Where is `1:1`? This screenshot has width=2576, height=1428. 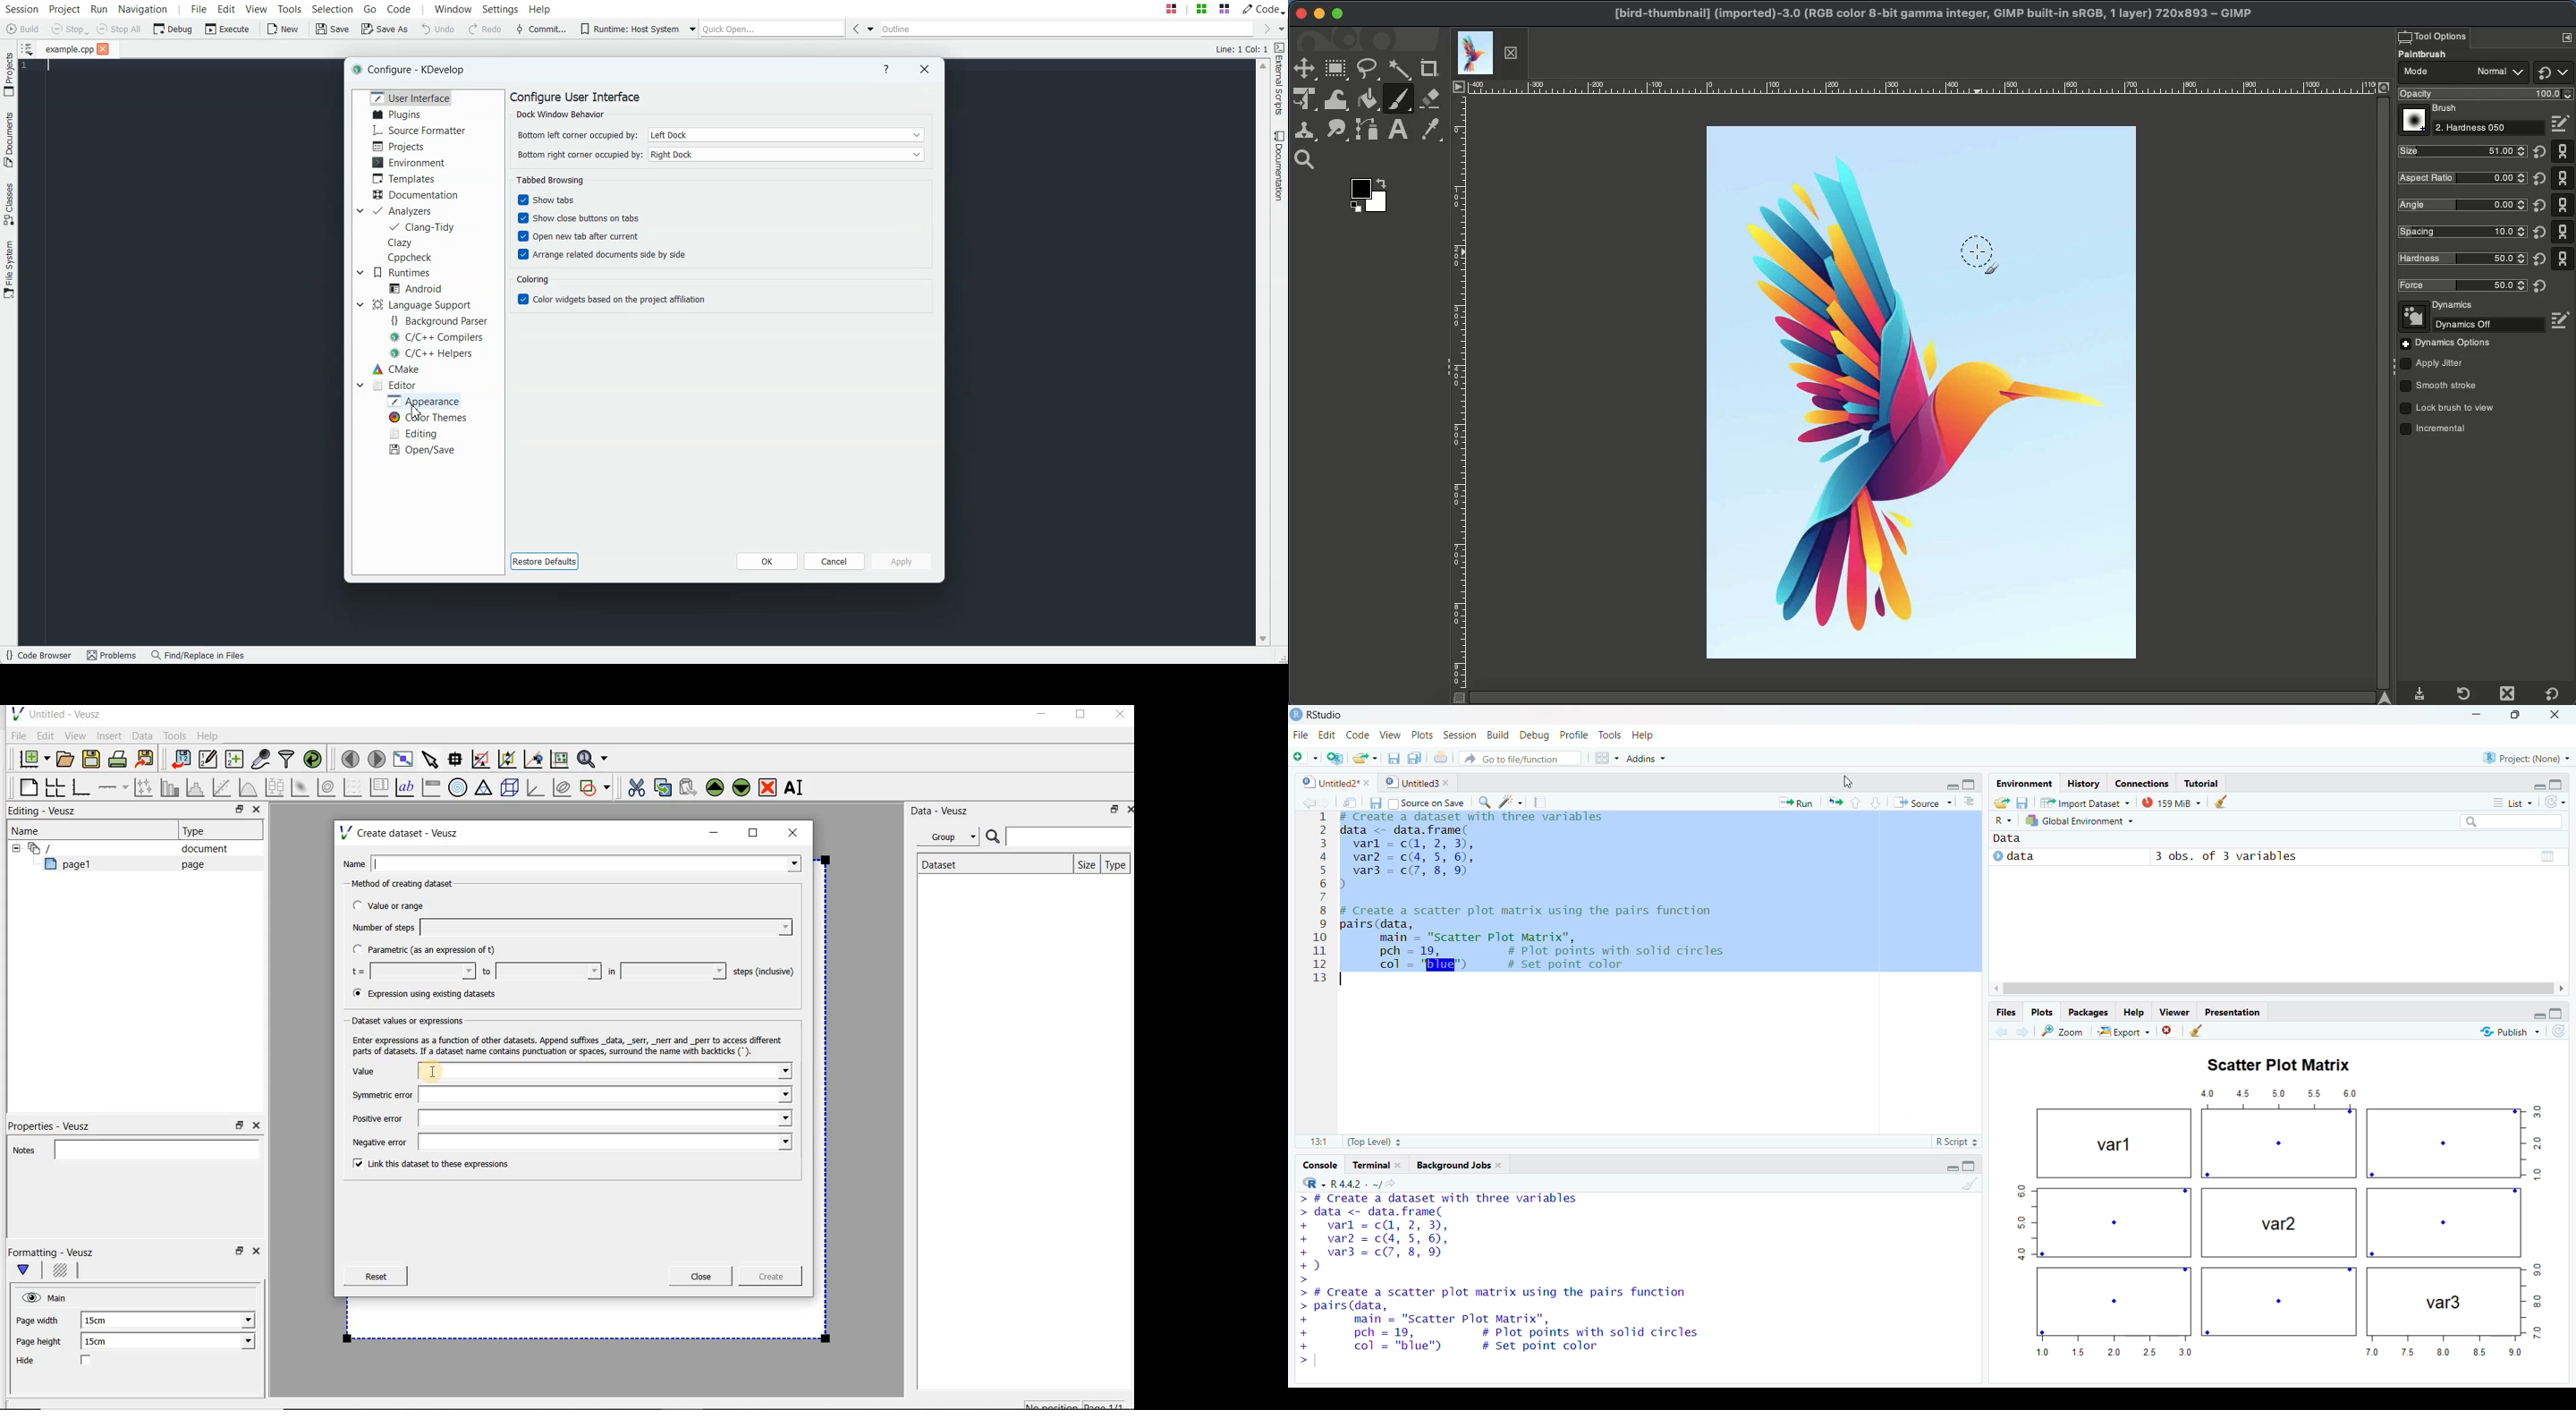 1:1 is located at coordinates (1314, 1142).